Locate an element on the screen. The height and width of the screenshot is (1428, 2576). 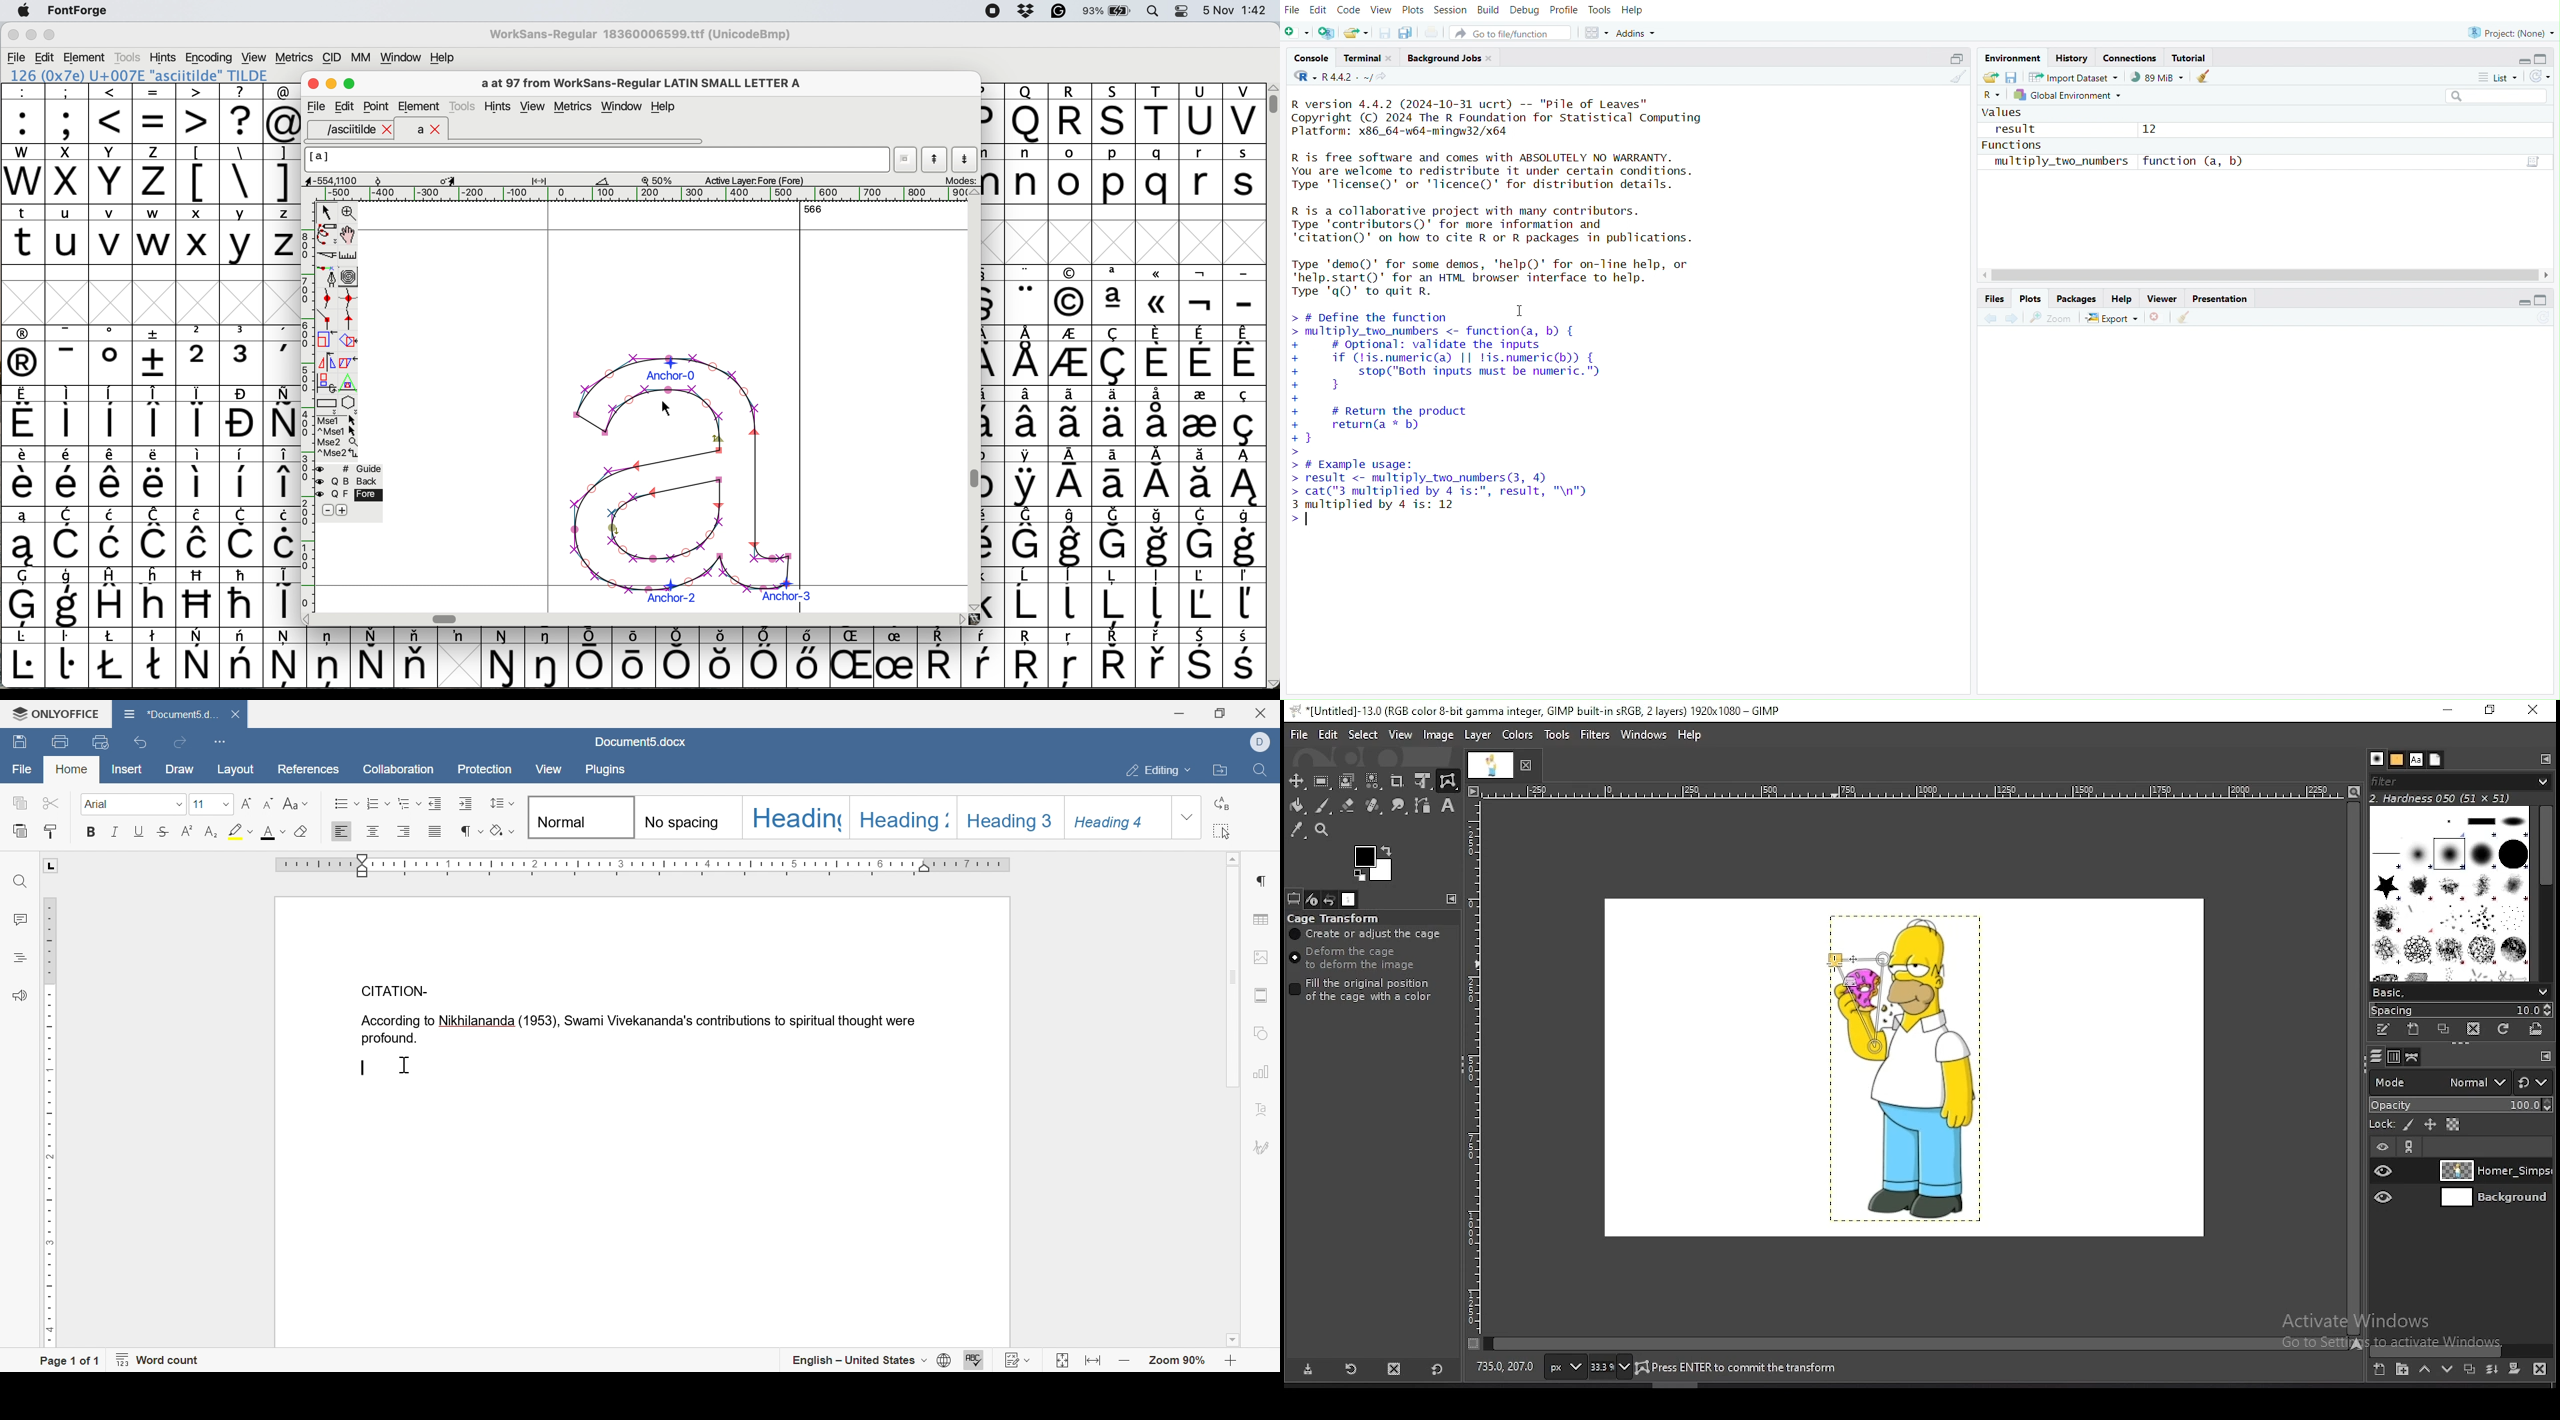
; is located at coordinates (67, 112).